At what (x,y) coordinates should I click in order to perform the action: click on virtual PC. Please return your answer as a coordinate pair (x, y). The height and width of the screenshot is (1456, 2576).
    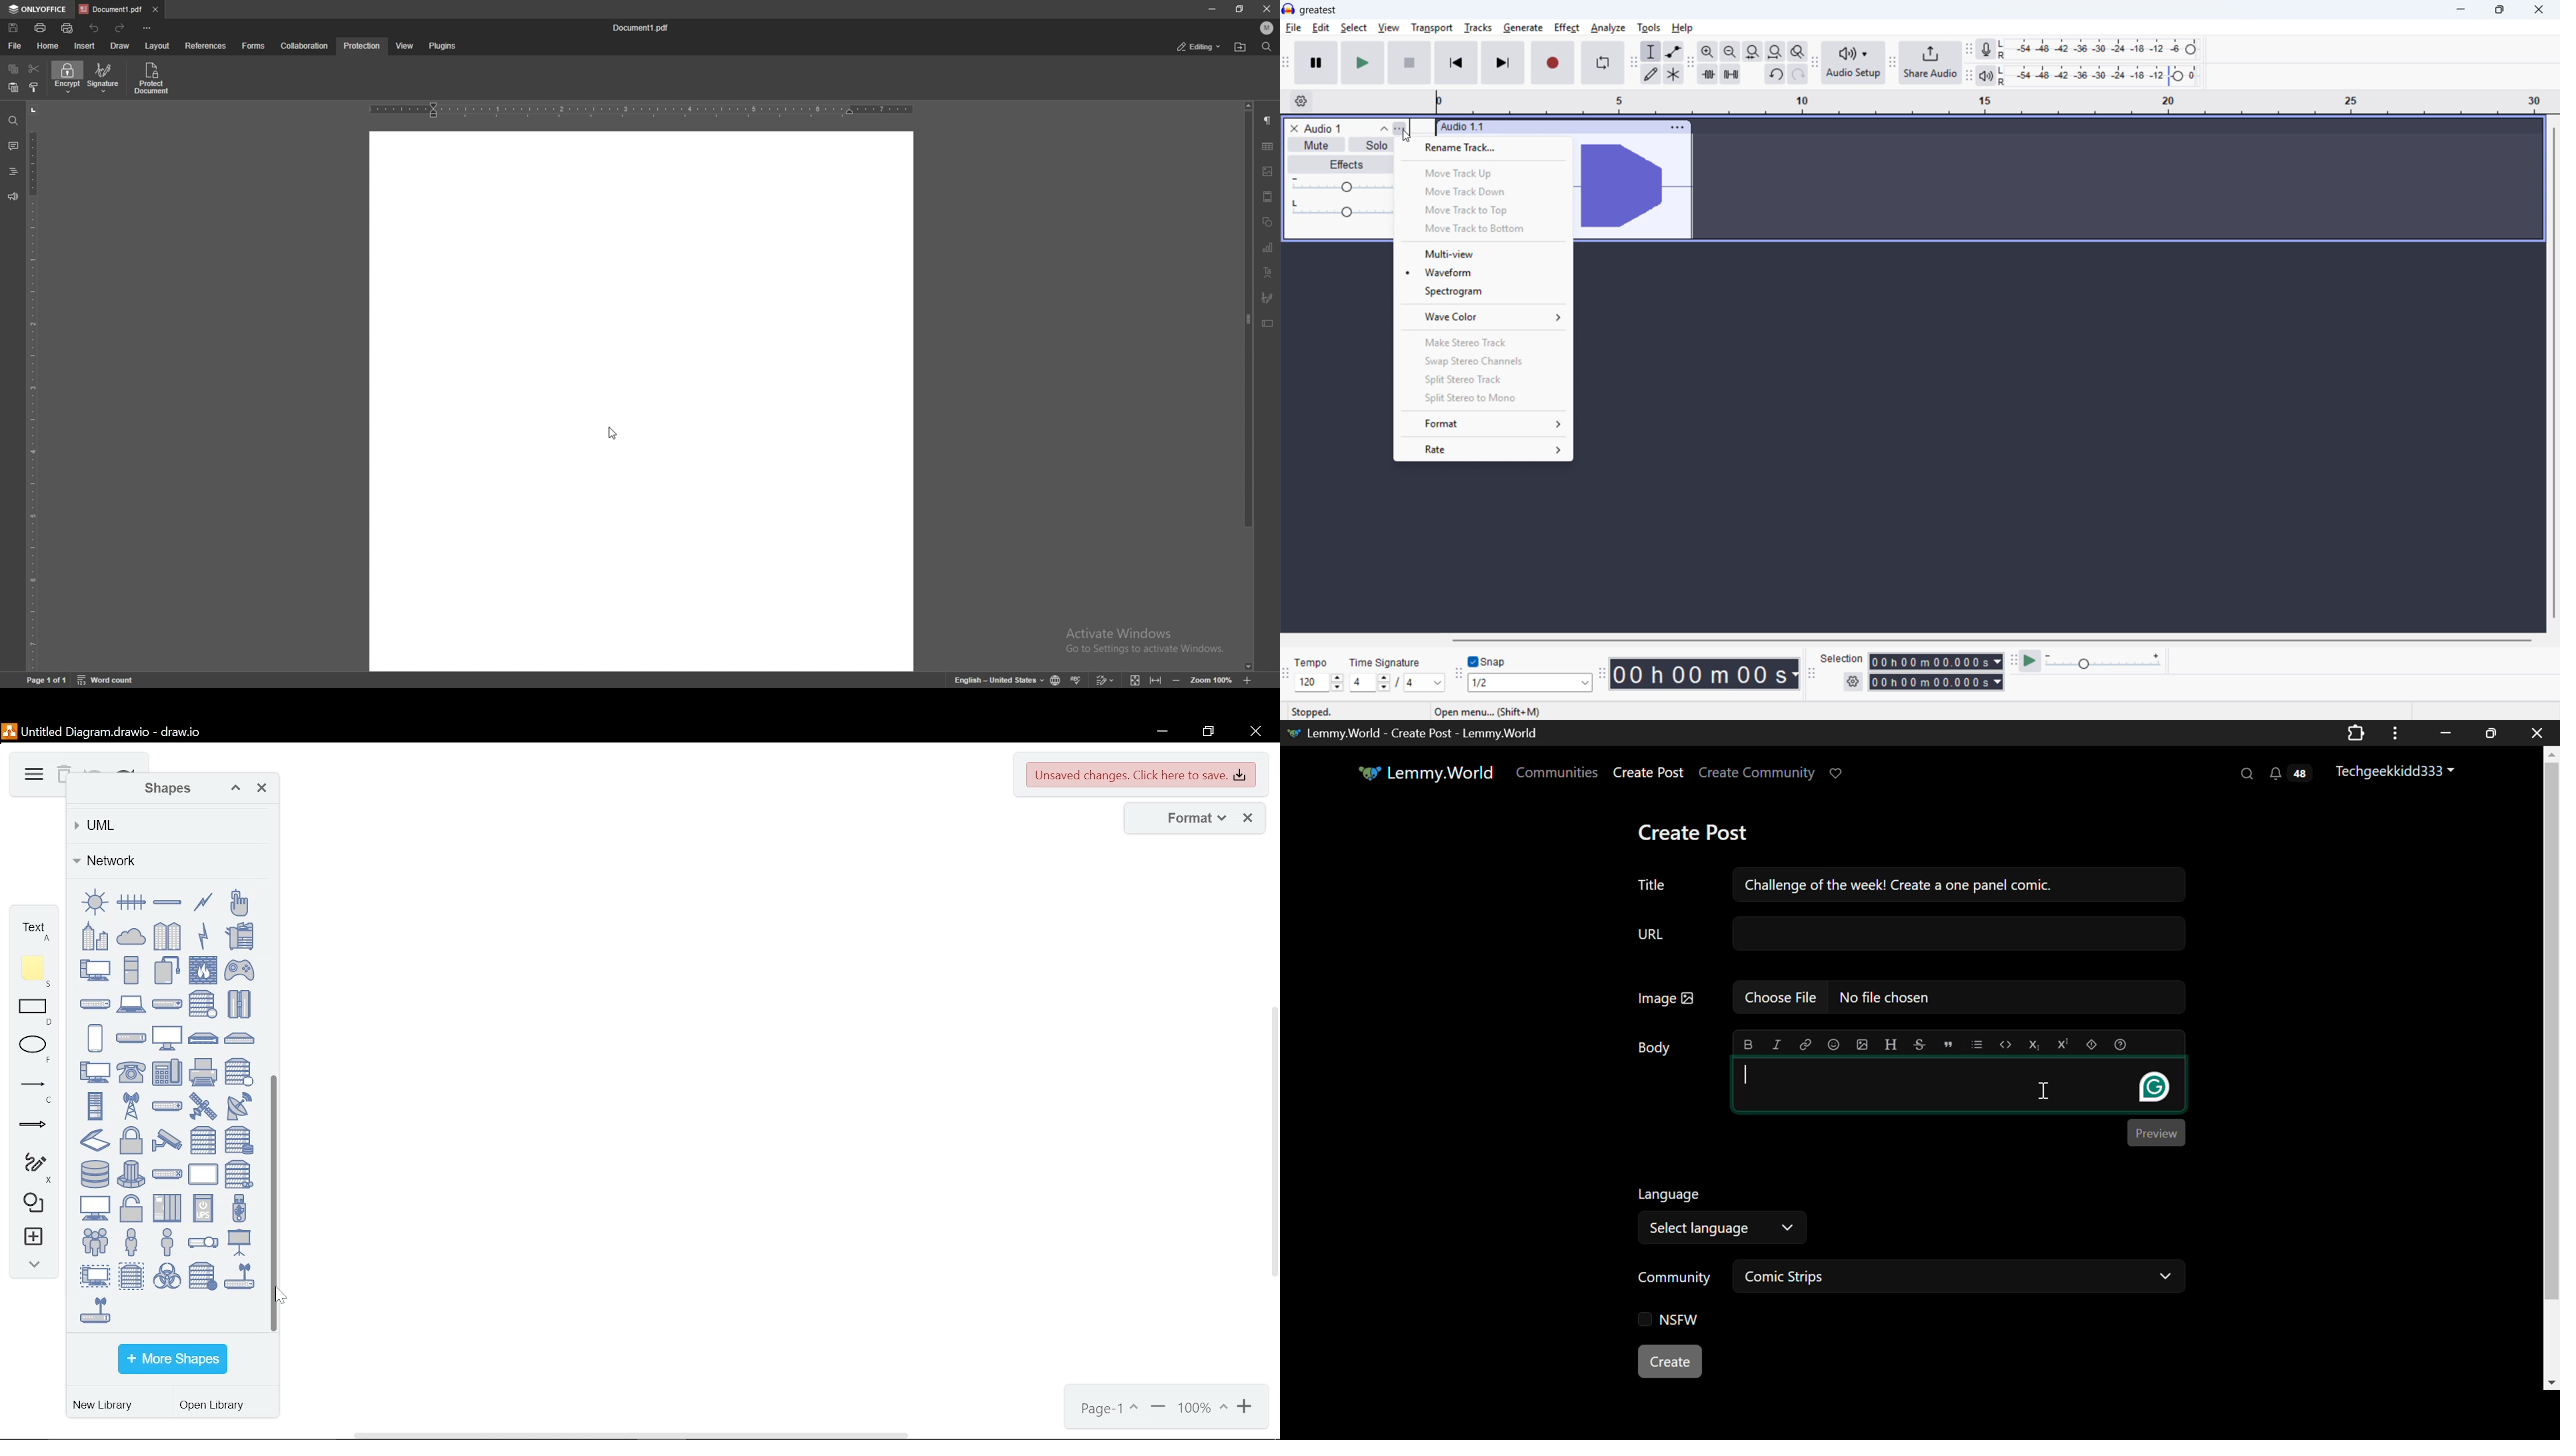
    Looking at the image, I should click on (95, 1275).